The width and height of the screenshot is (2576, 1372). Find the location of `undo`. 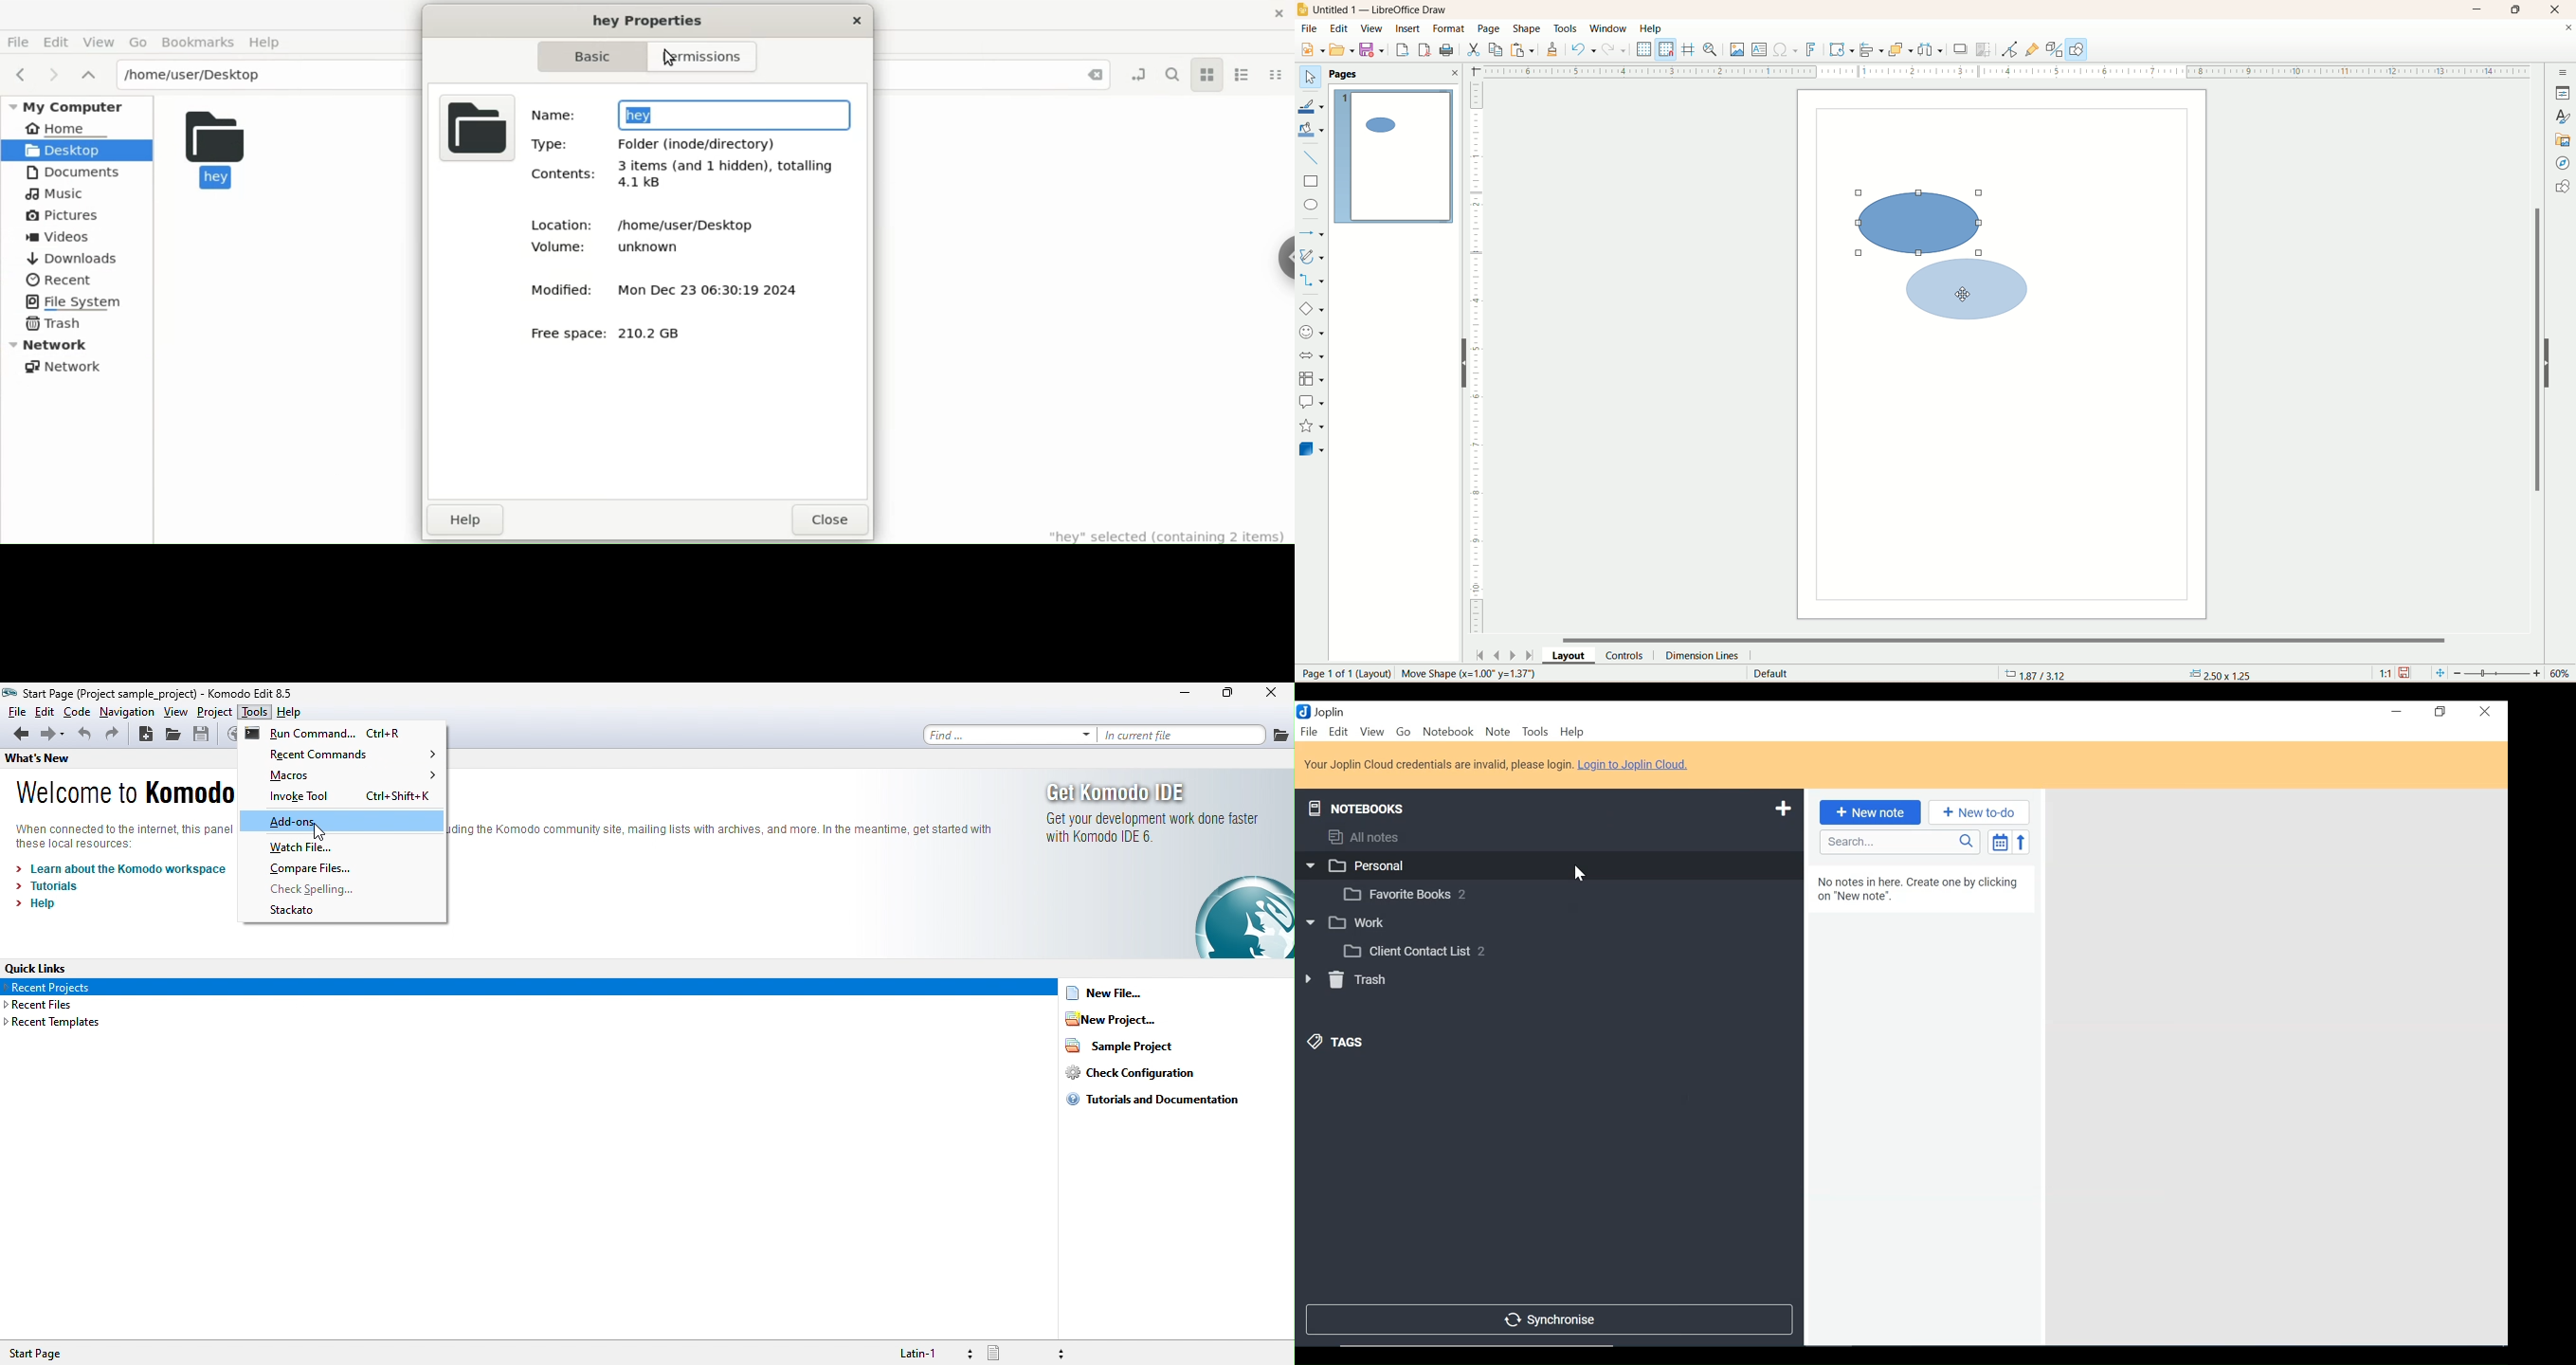

undo is located at coordinates (1584, 49).